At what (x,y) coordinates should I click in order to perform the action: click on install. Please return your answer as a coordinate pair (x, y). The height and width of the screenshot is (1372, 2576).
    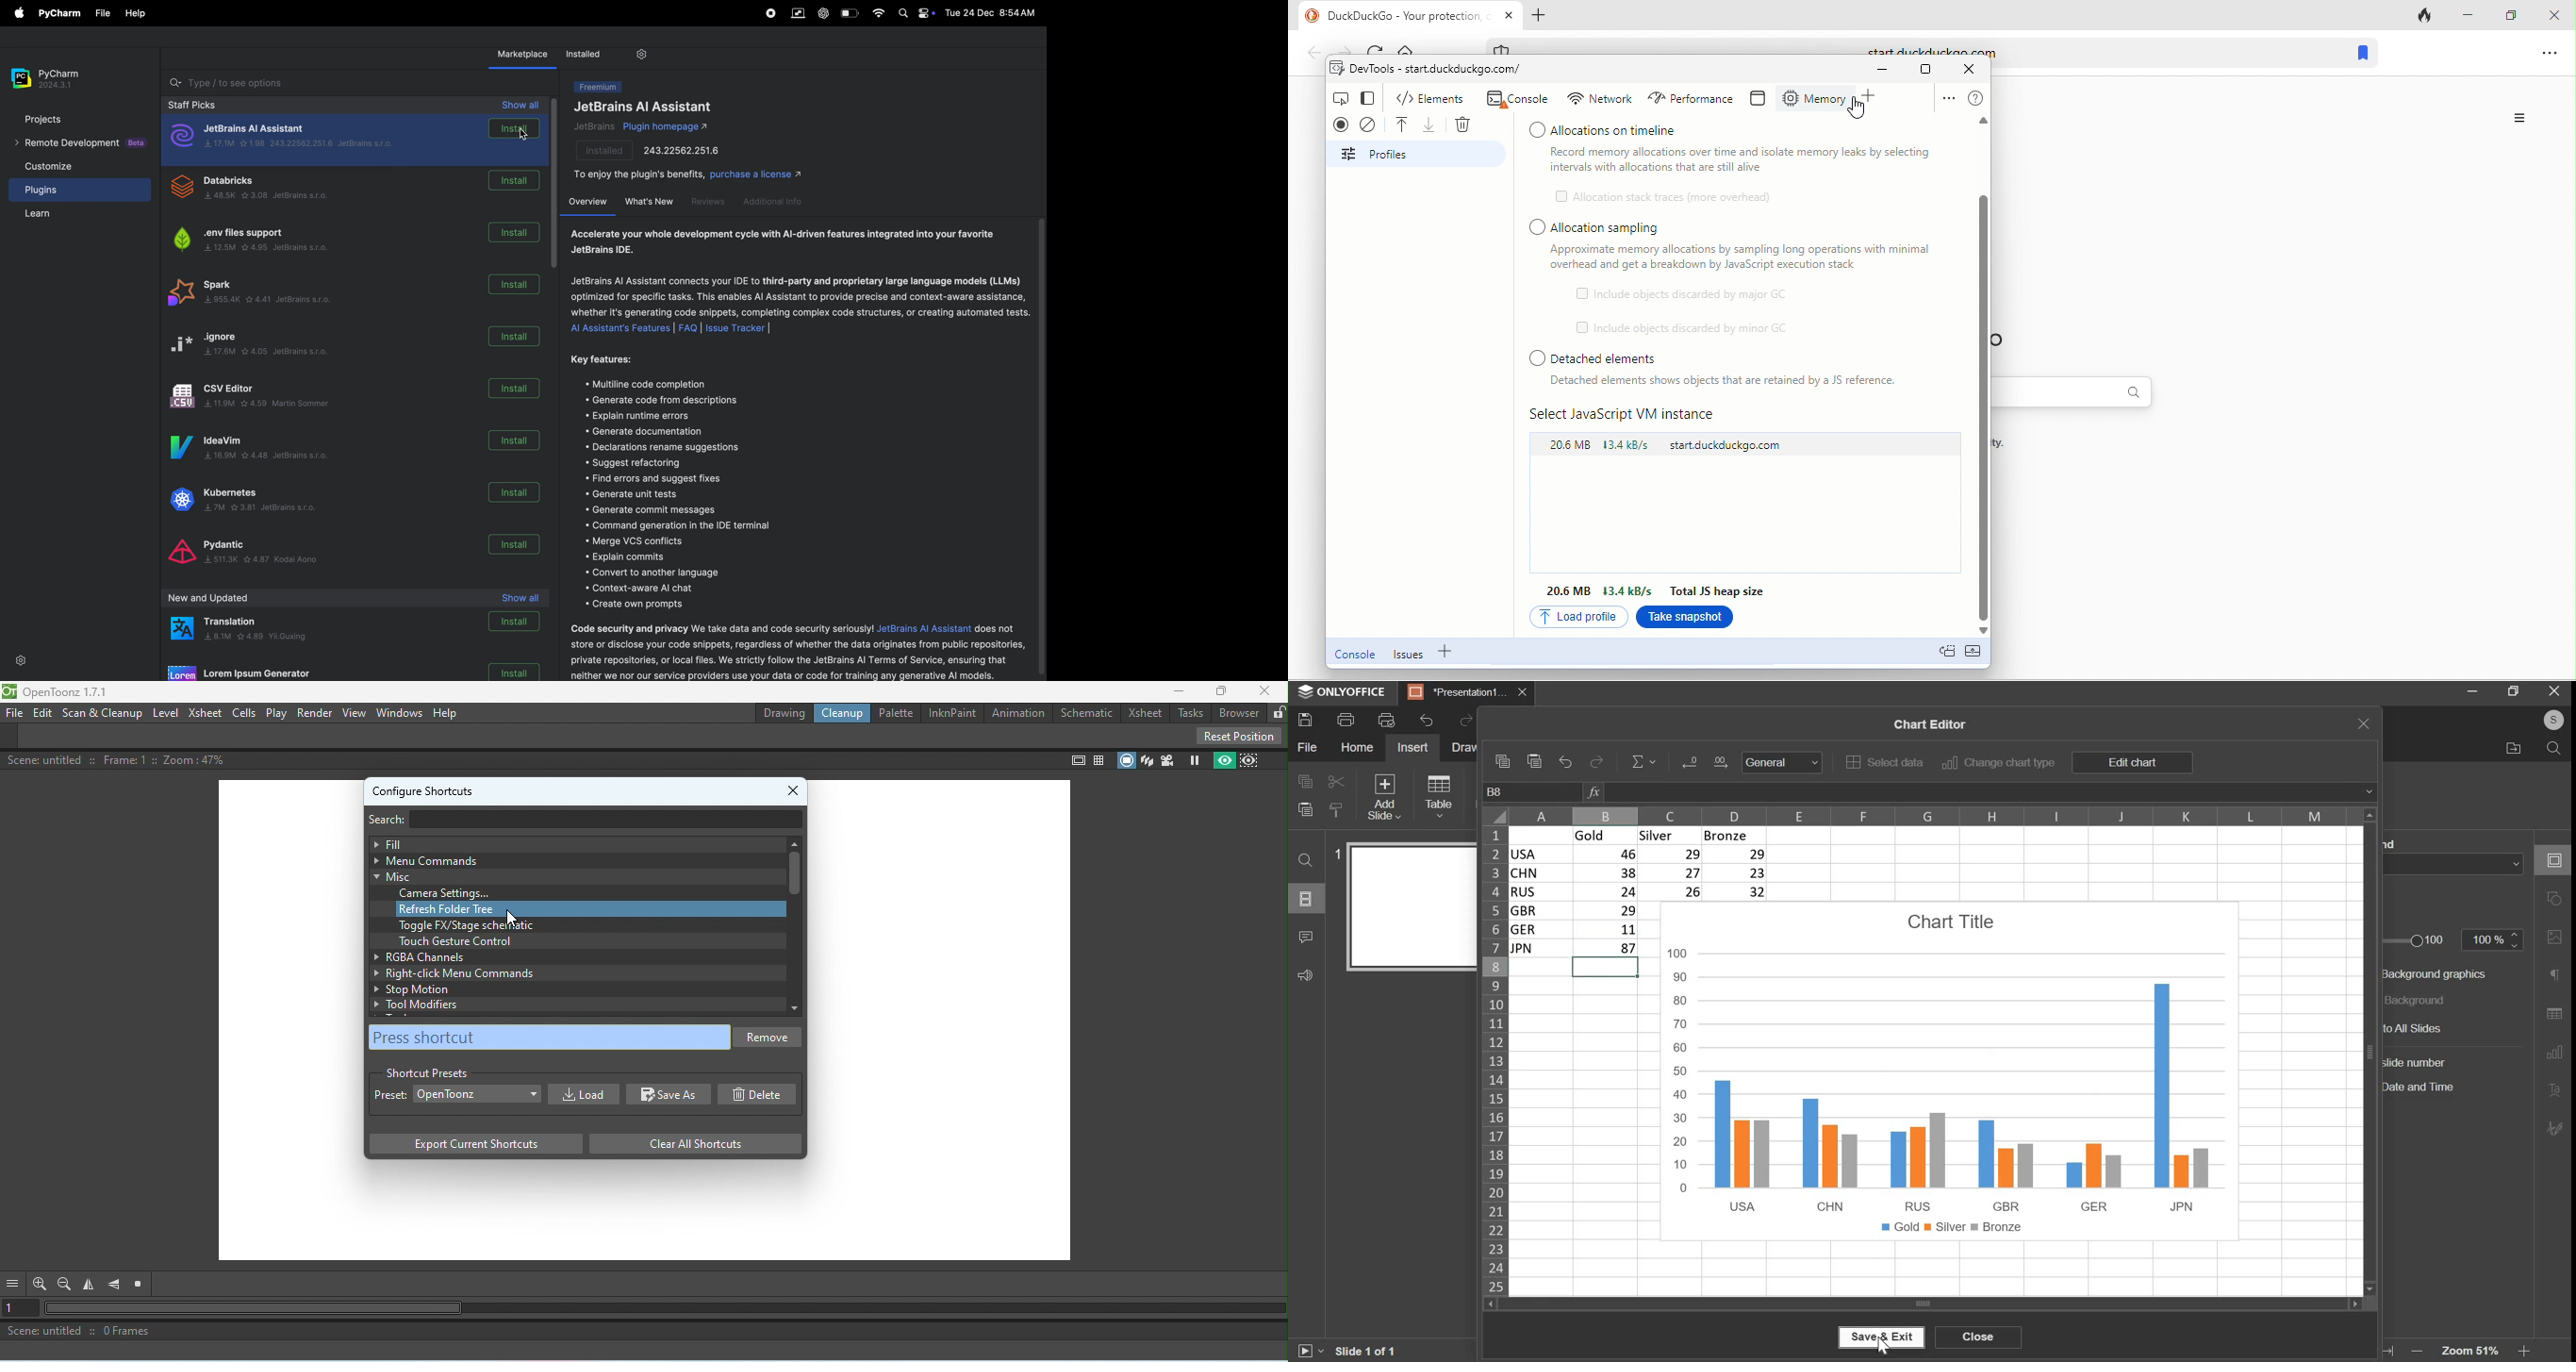
    Looking at the image, I should click on (513, 129).